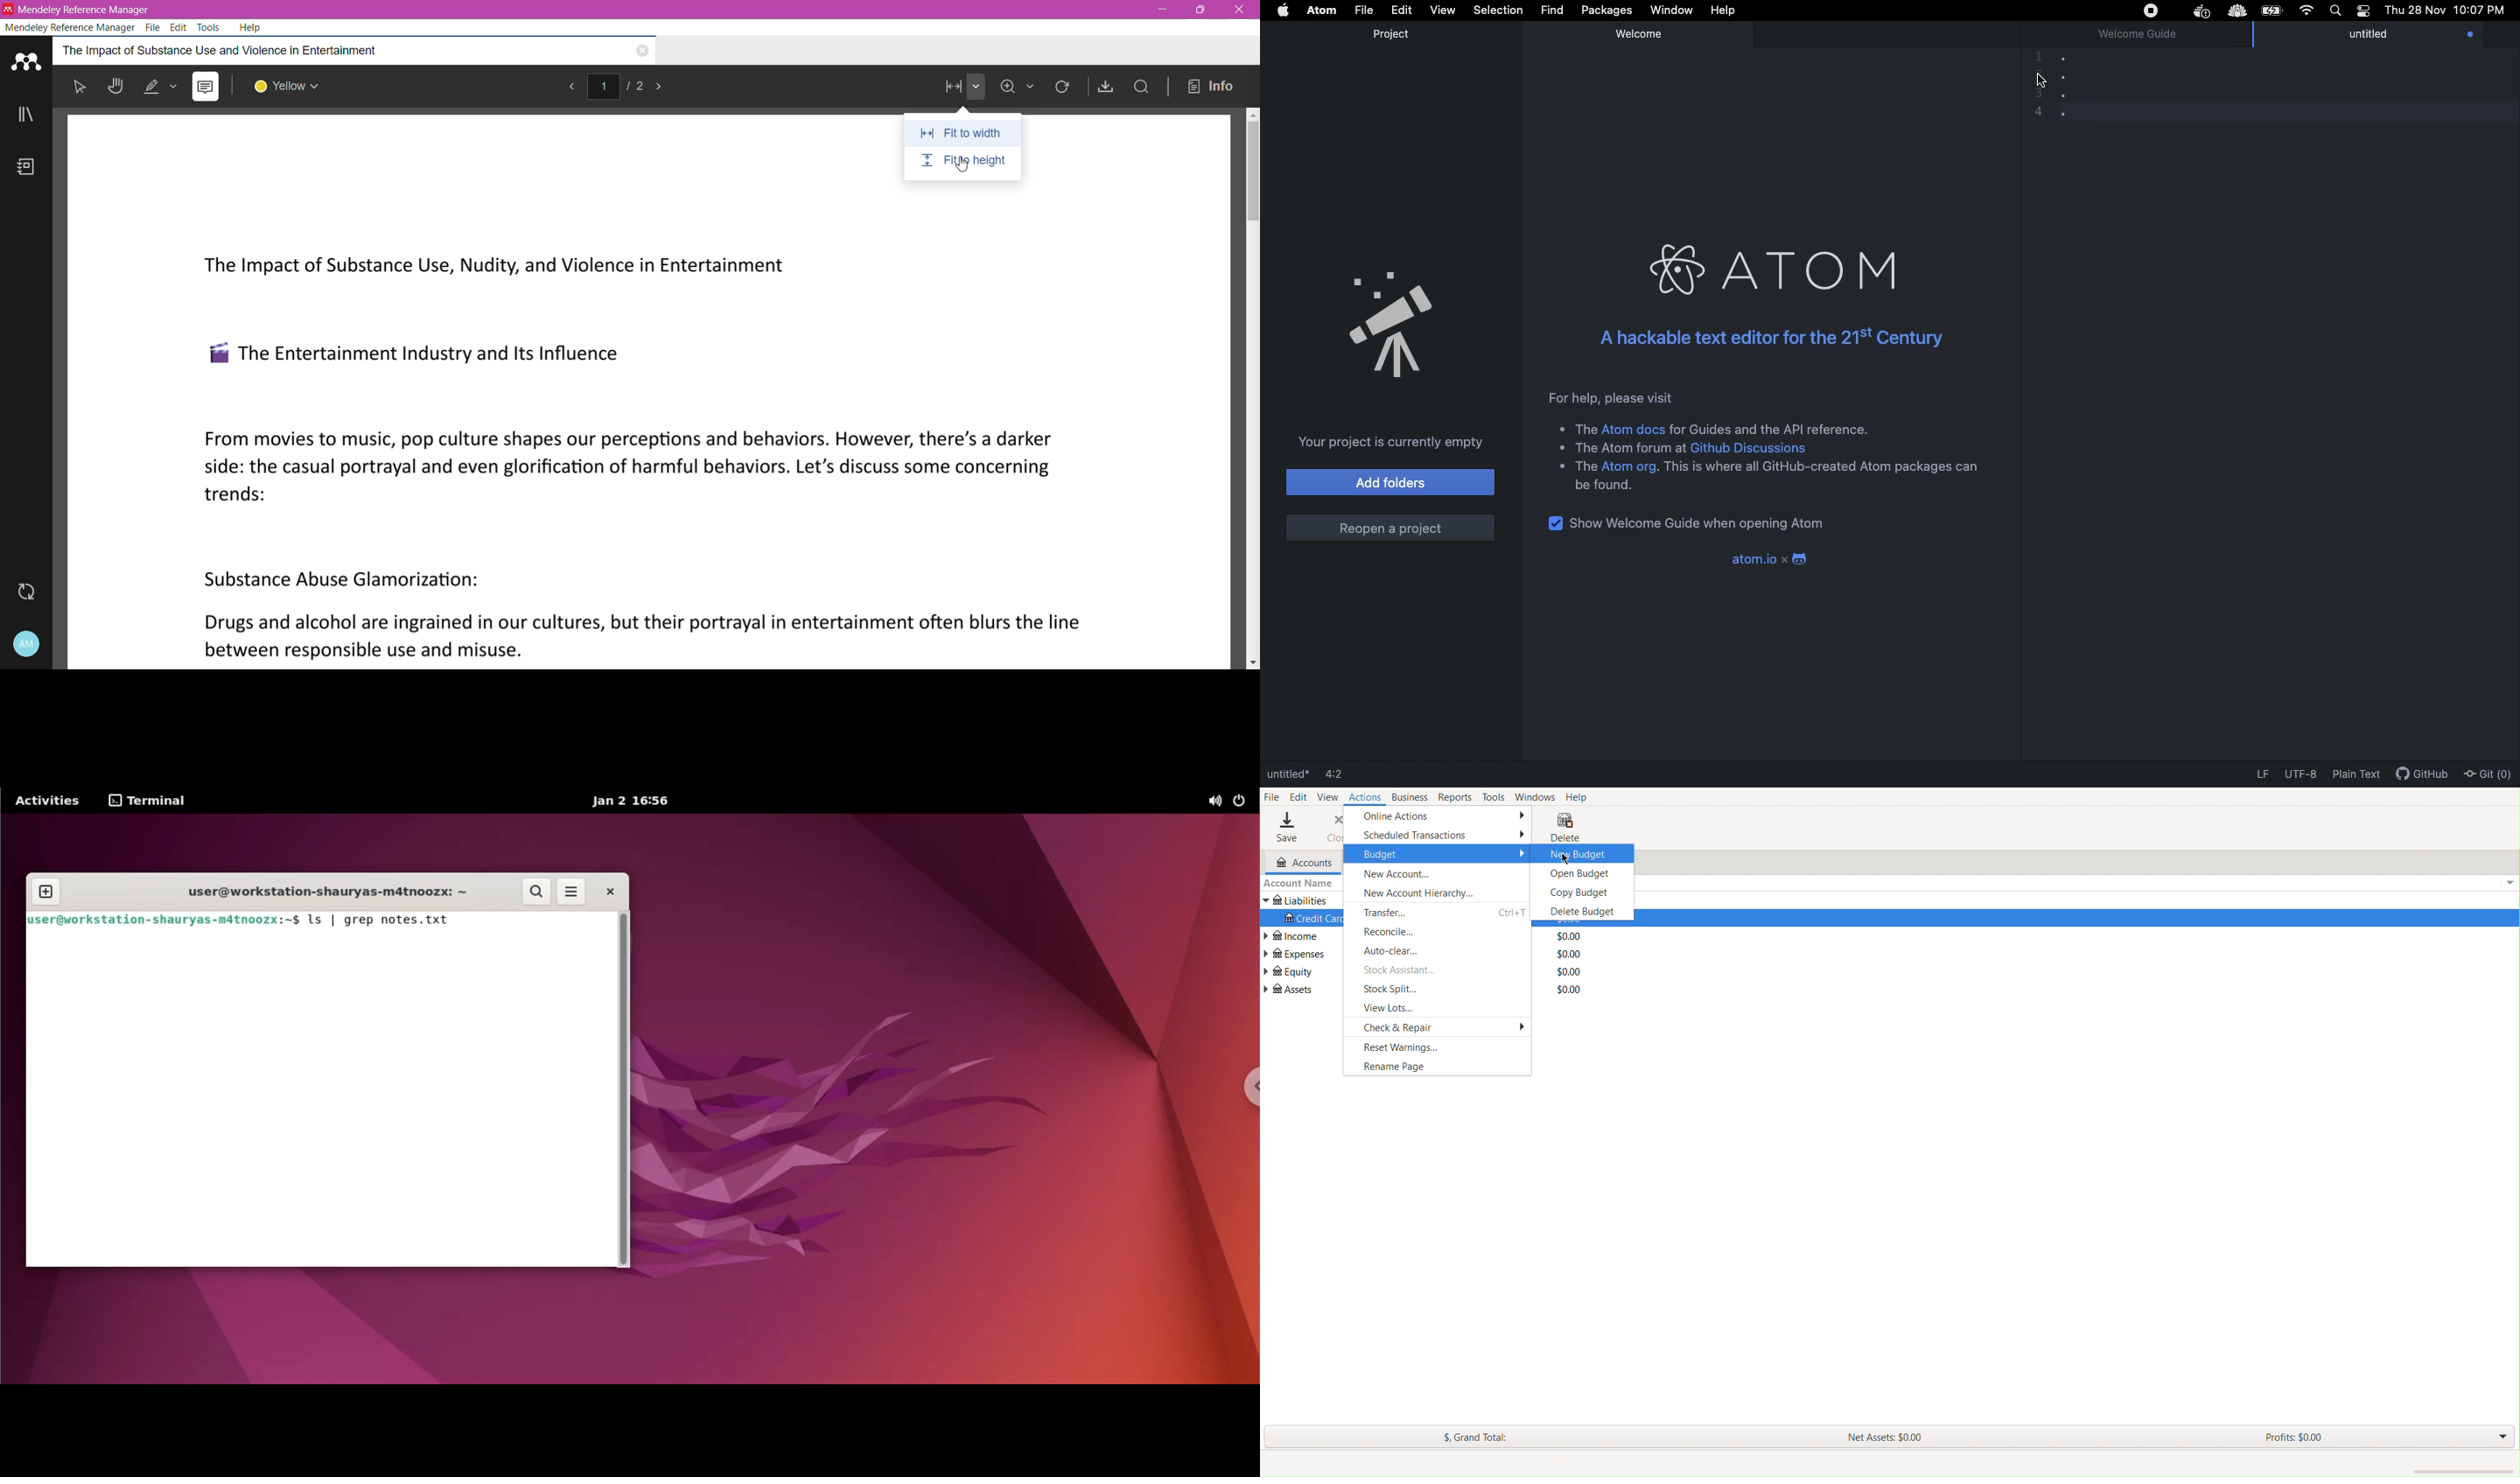 Image resolution: width=2520 pixels, height=1484 pixels. What do you see at coordinates (1495, 797) in the screenshot?
I see `Tools` at bounding box center [1495, 797].